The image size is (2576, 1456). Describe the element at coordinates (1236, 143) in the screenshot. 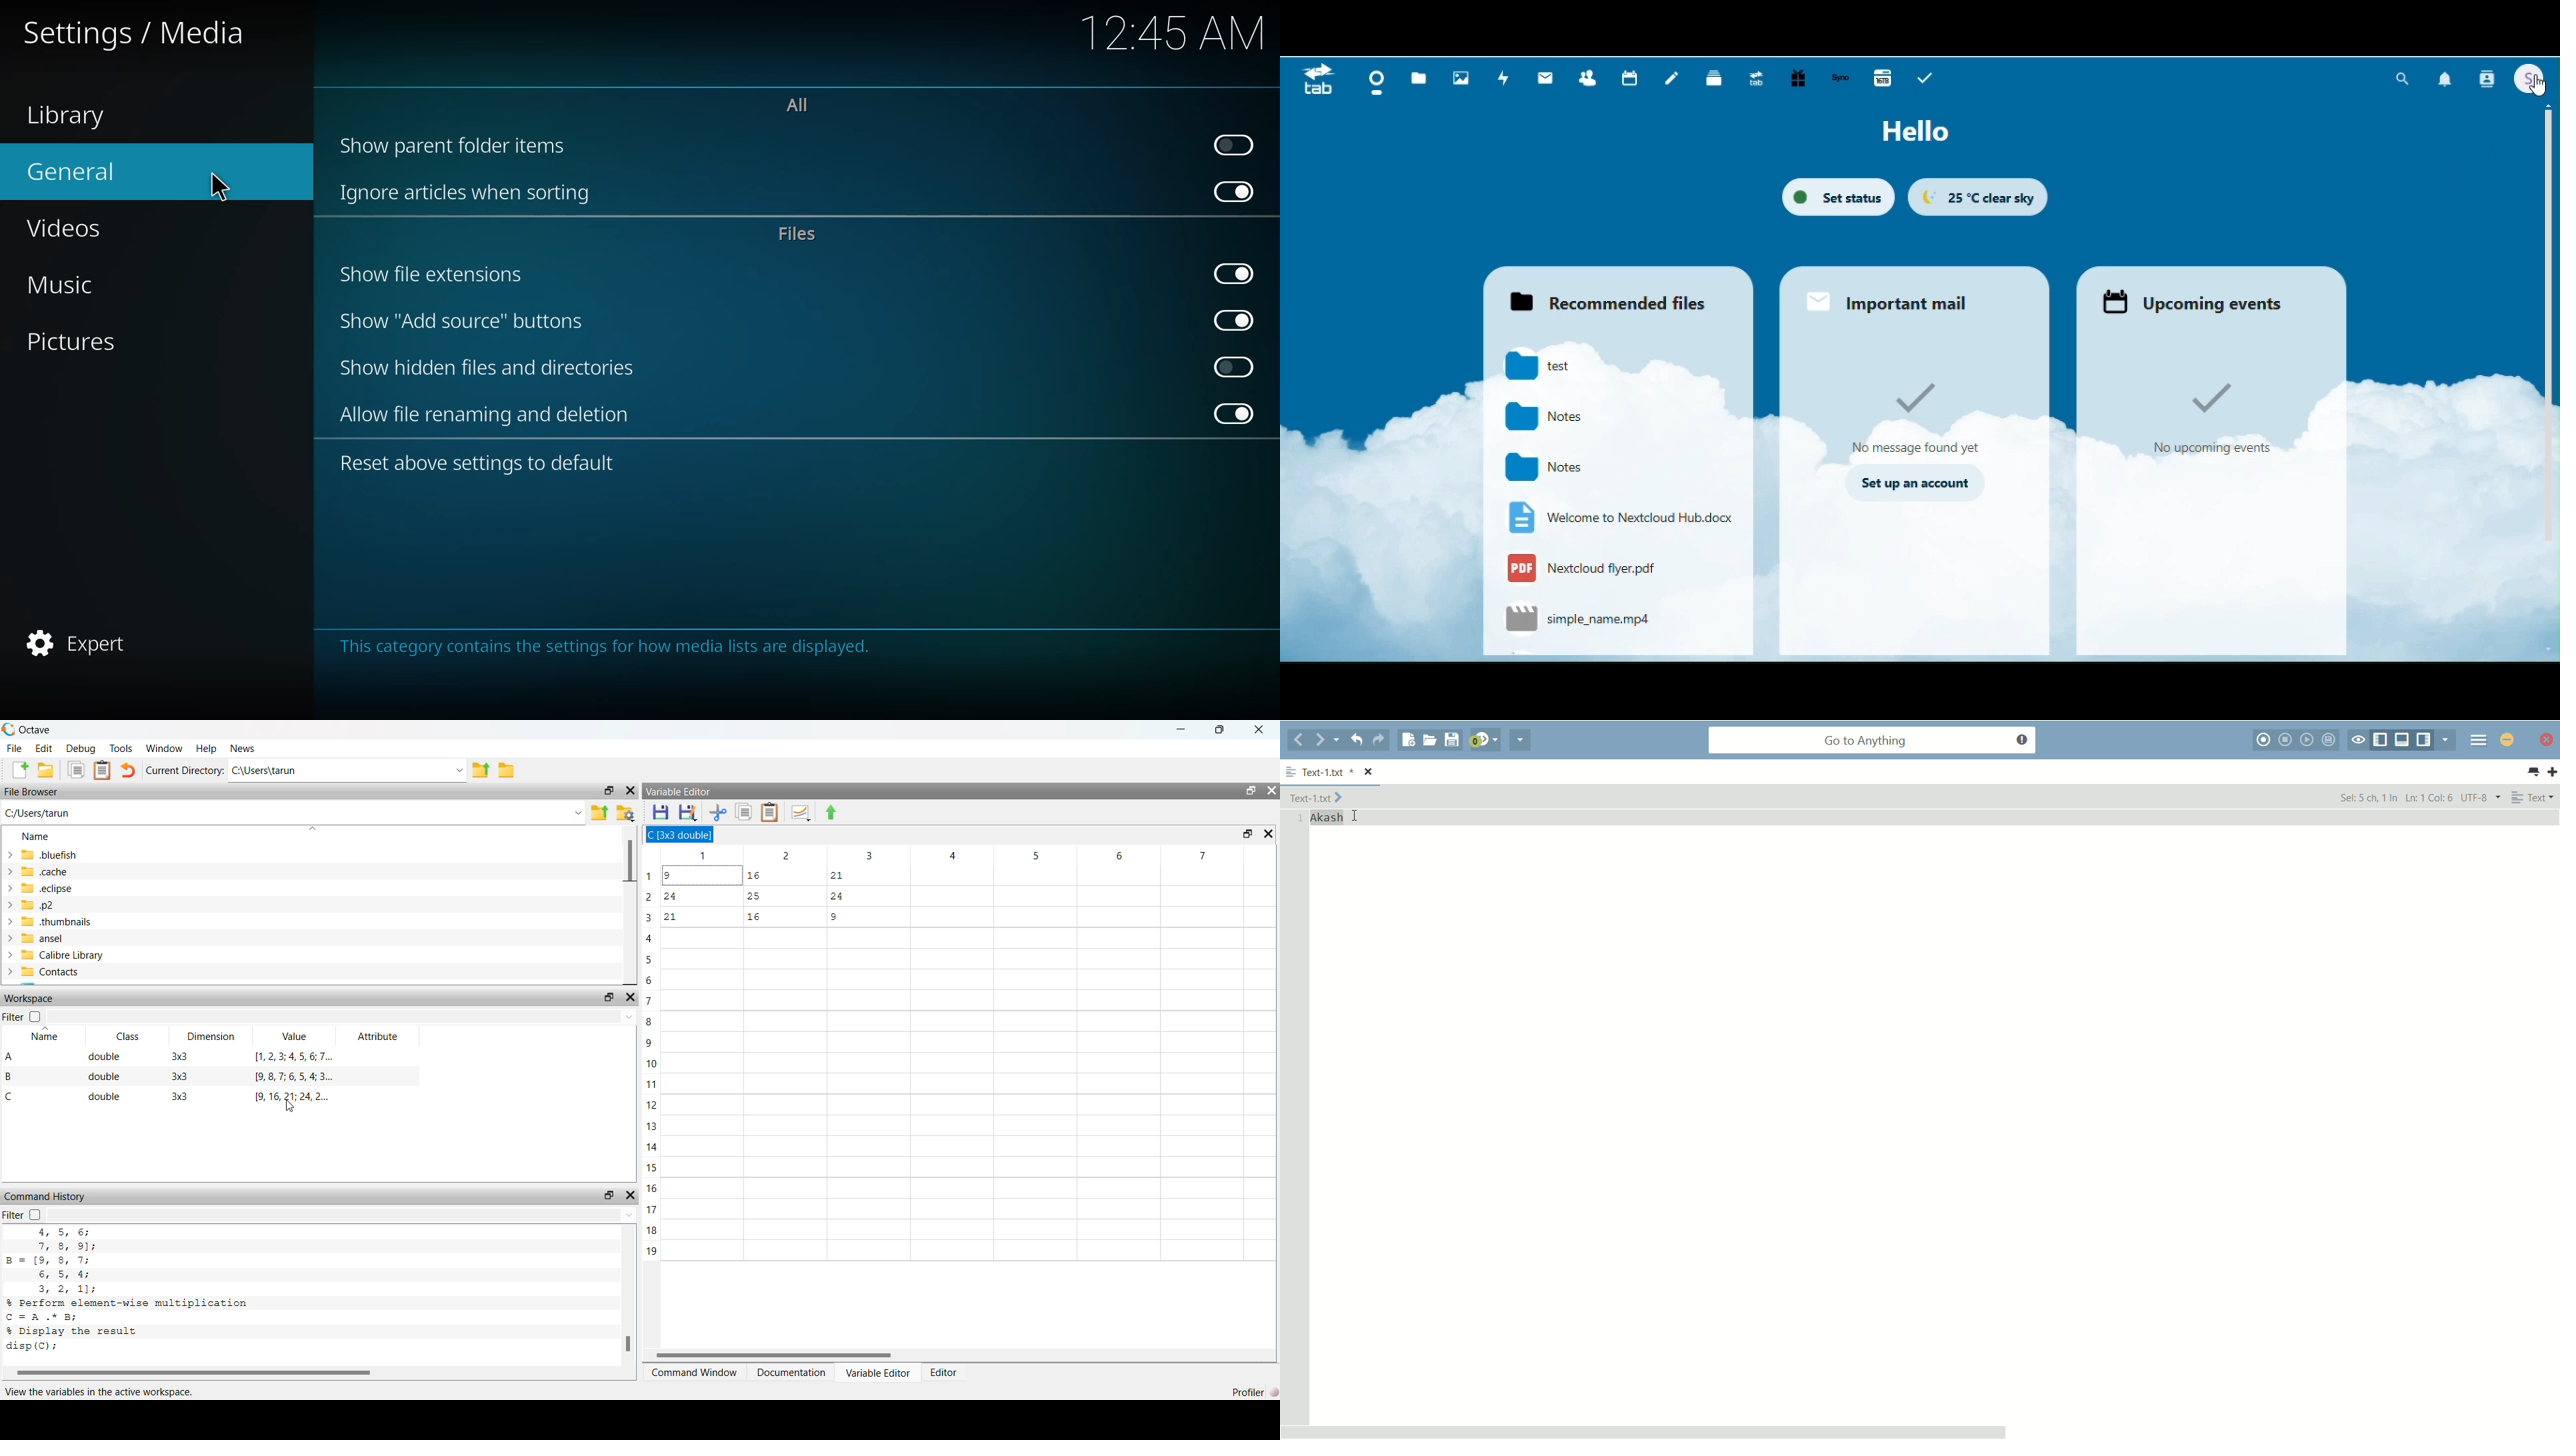

I see `click to enable` at that location.